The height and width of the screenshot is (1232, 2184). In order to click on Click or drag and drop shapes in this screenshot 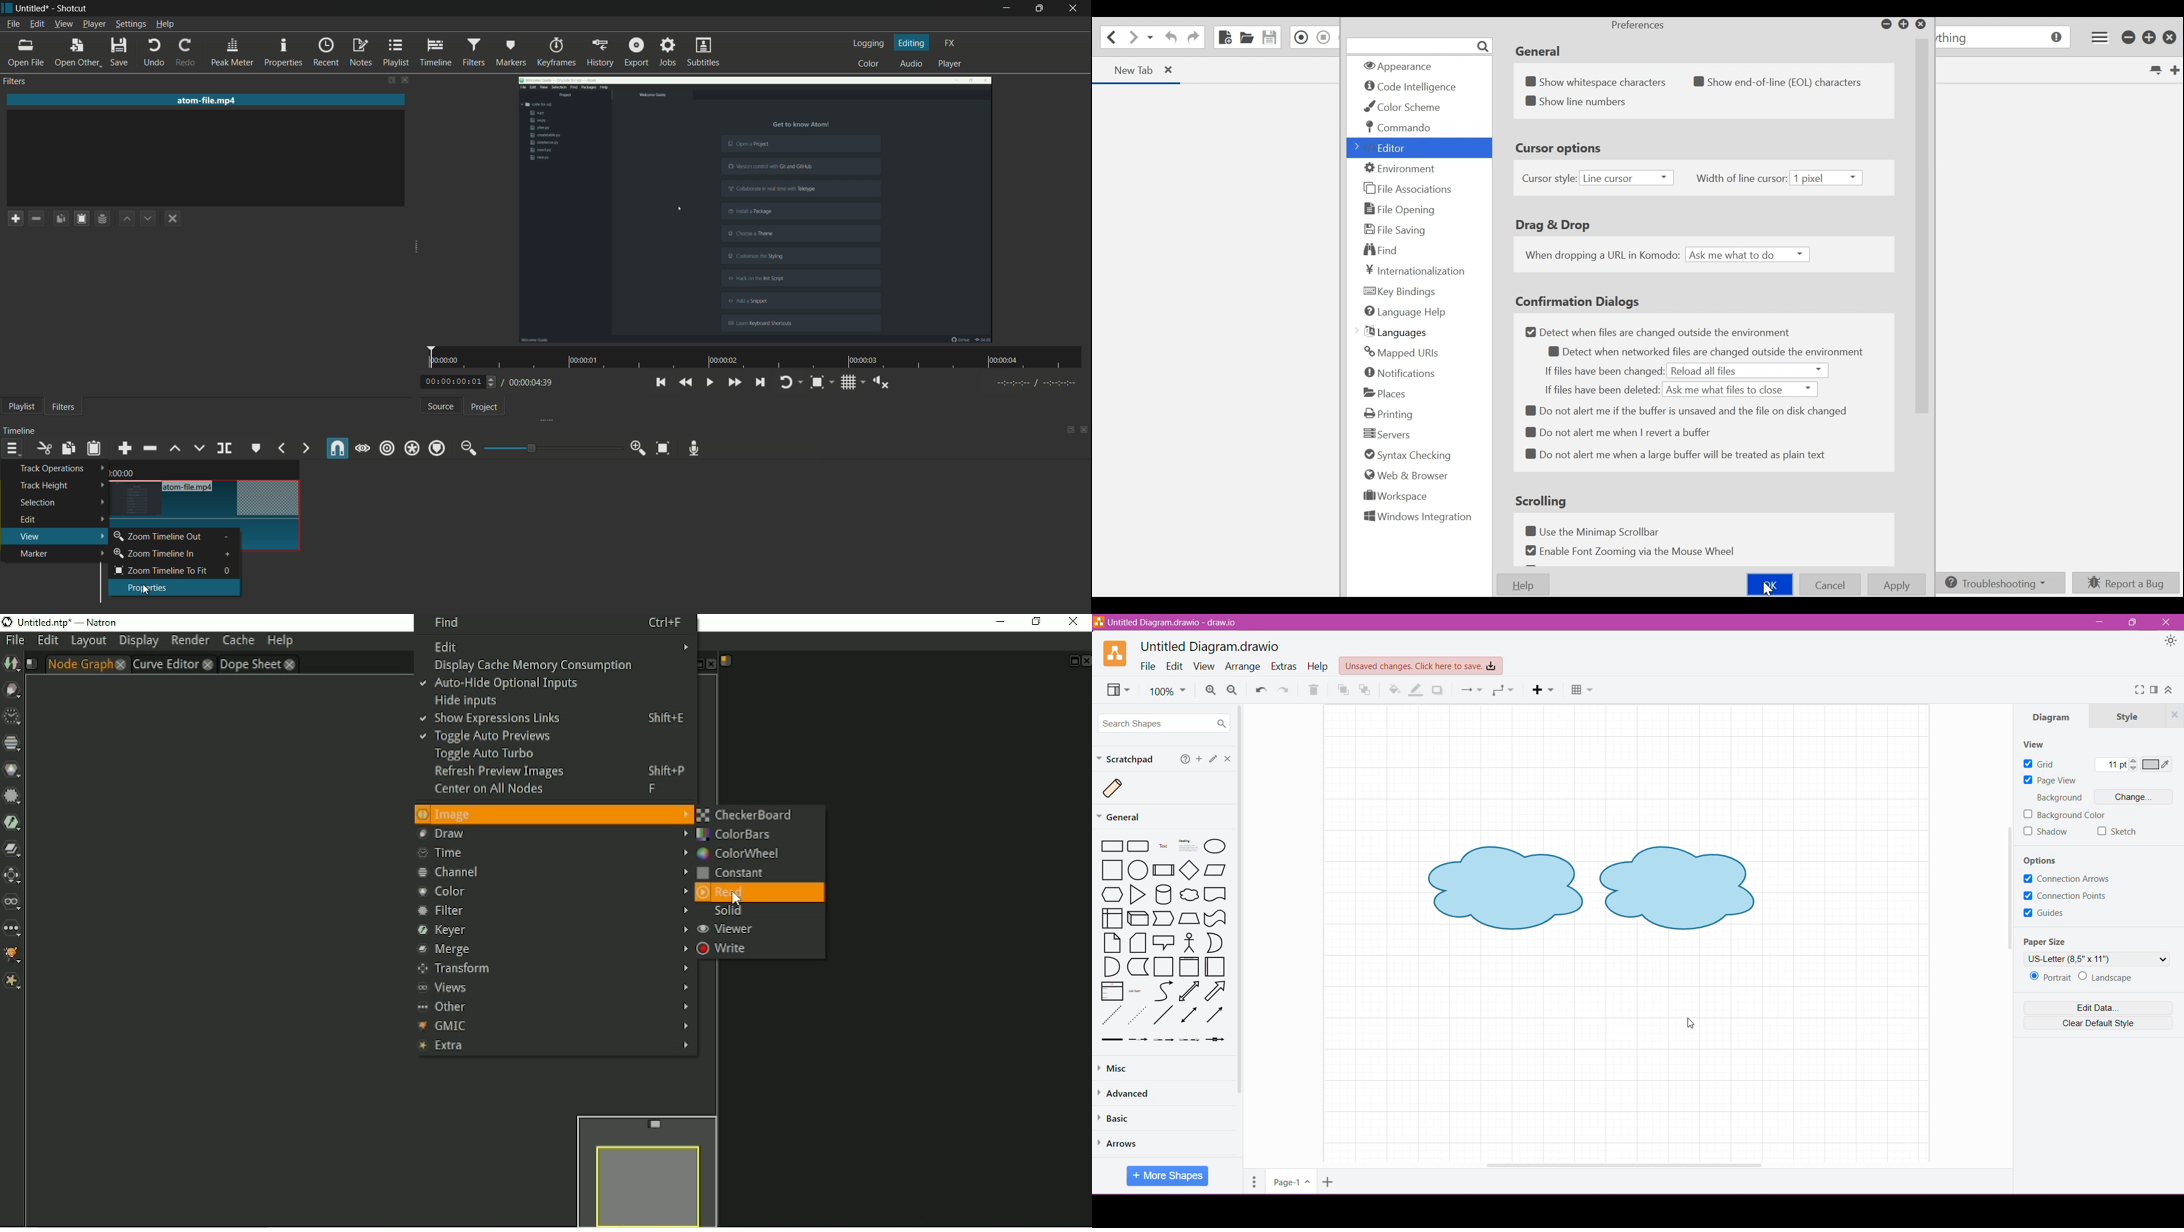, I will do `click(1214, 760)`.